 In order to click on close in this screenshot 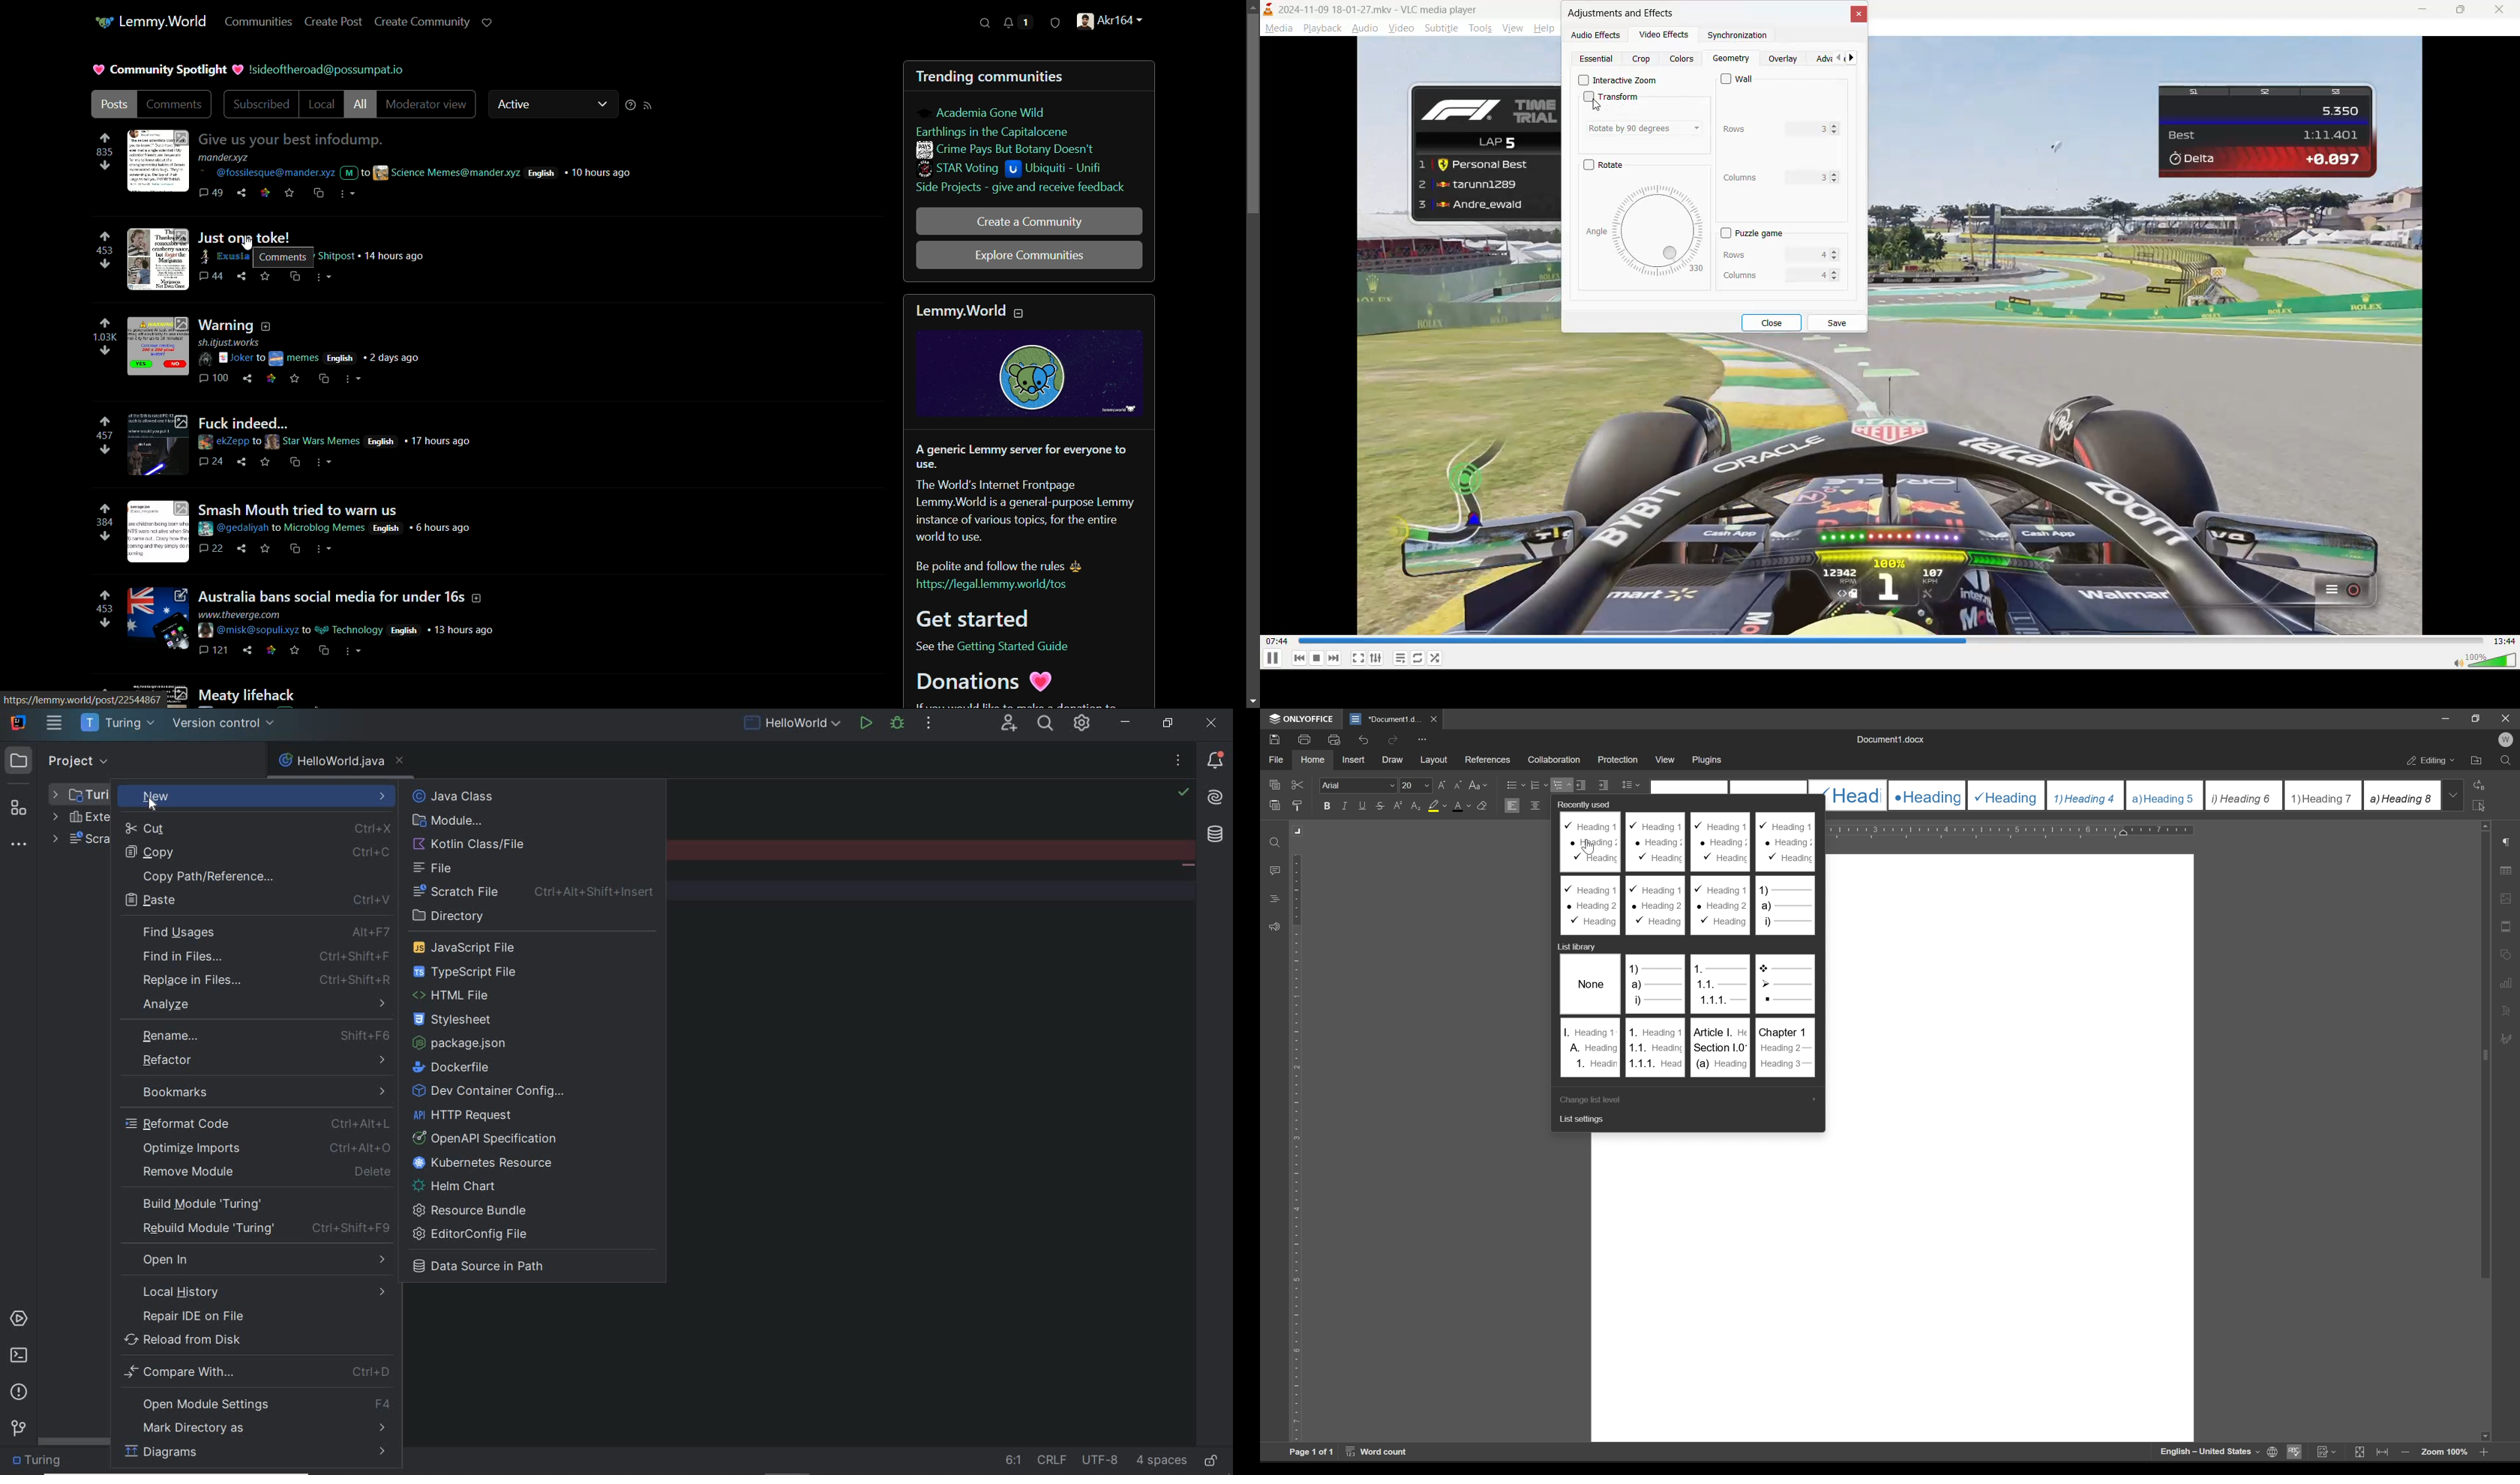, I will do `click(1857, 15)`.